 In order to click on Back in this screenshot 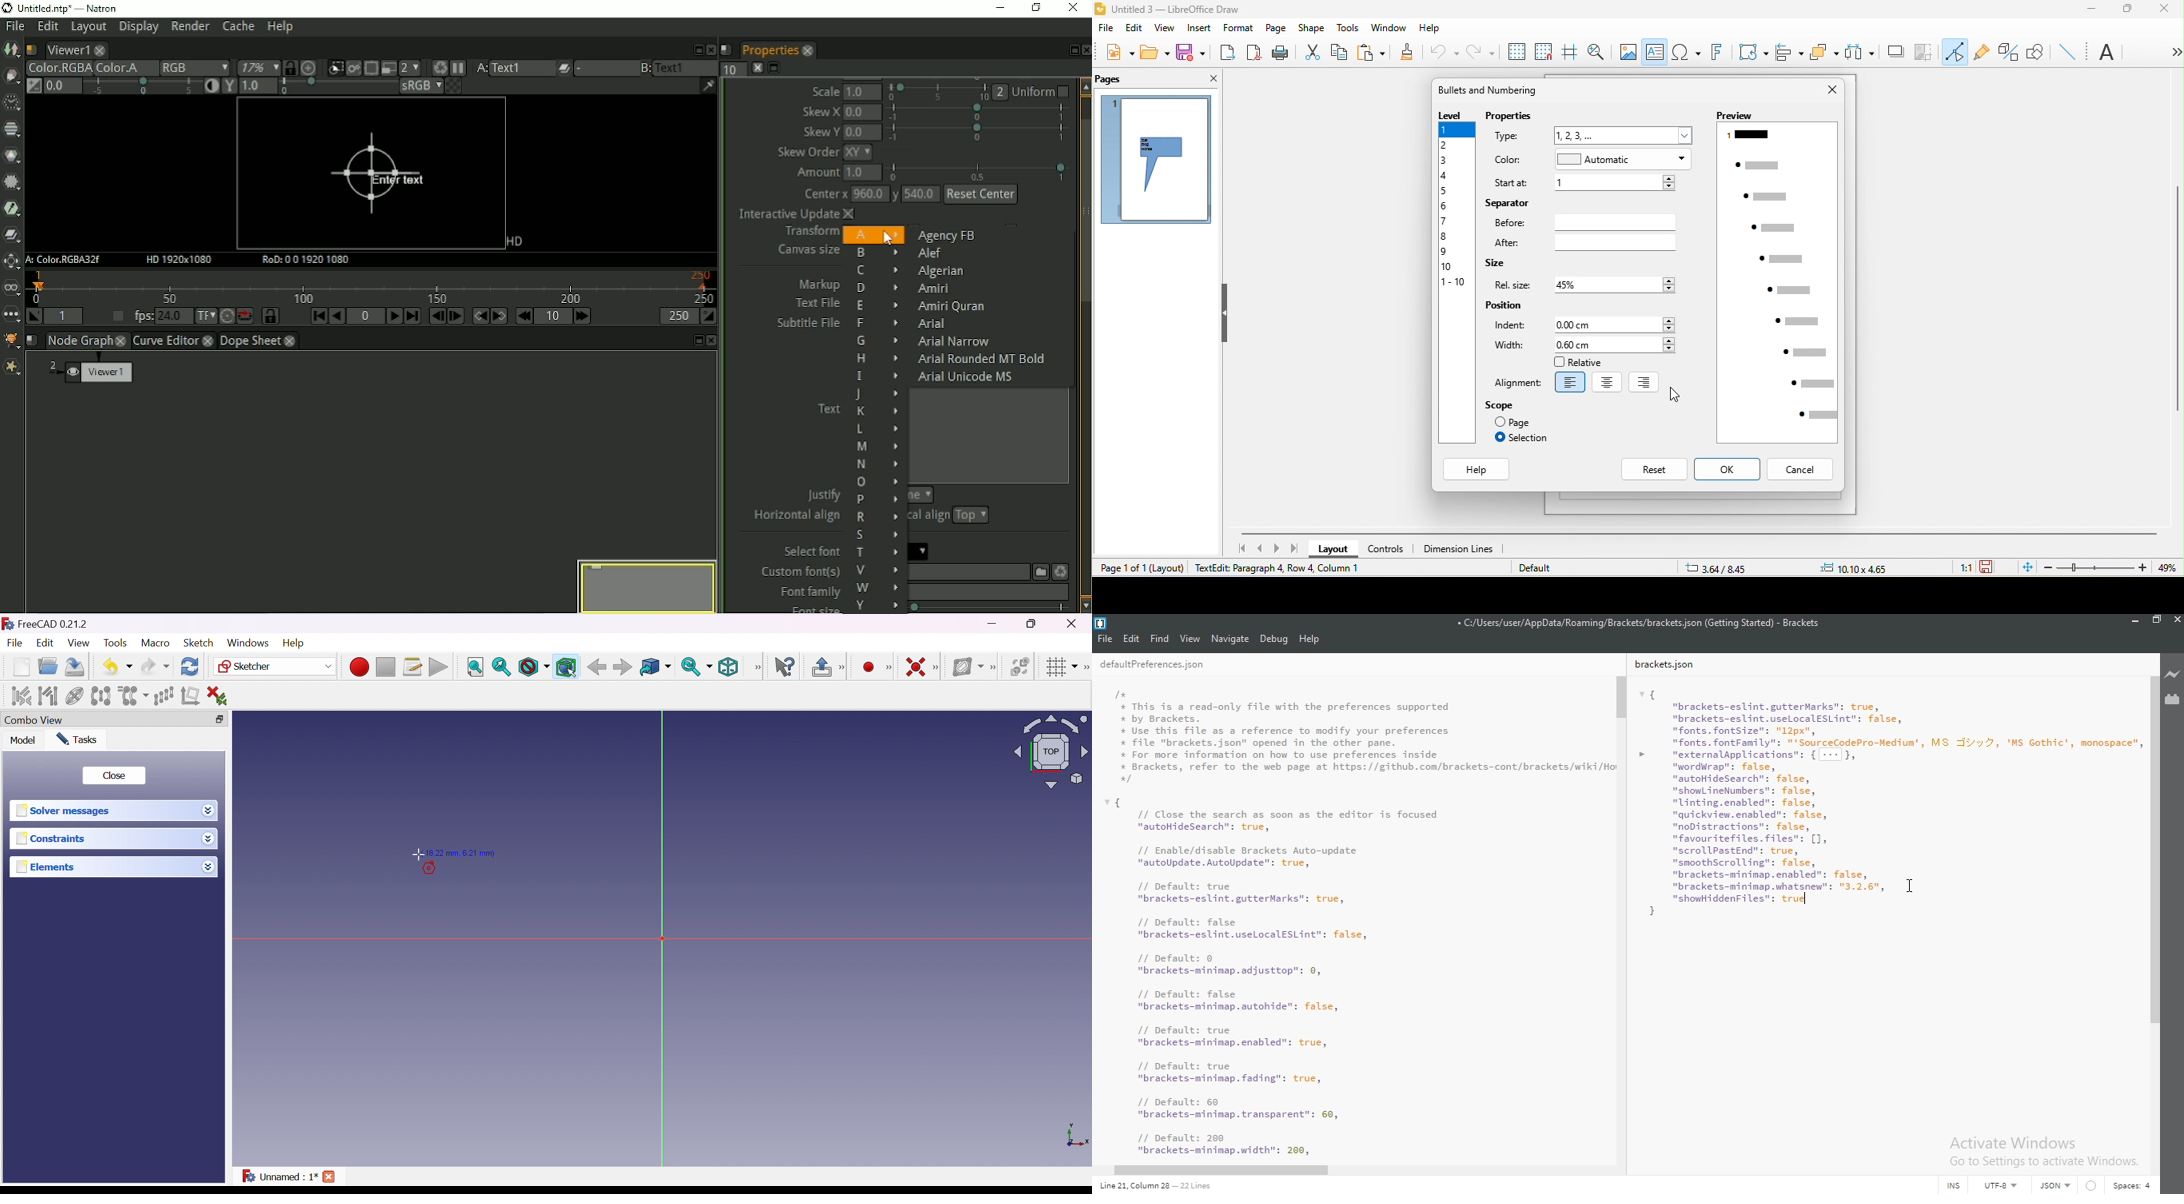, I will do `click(594, 667)`.